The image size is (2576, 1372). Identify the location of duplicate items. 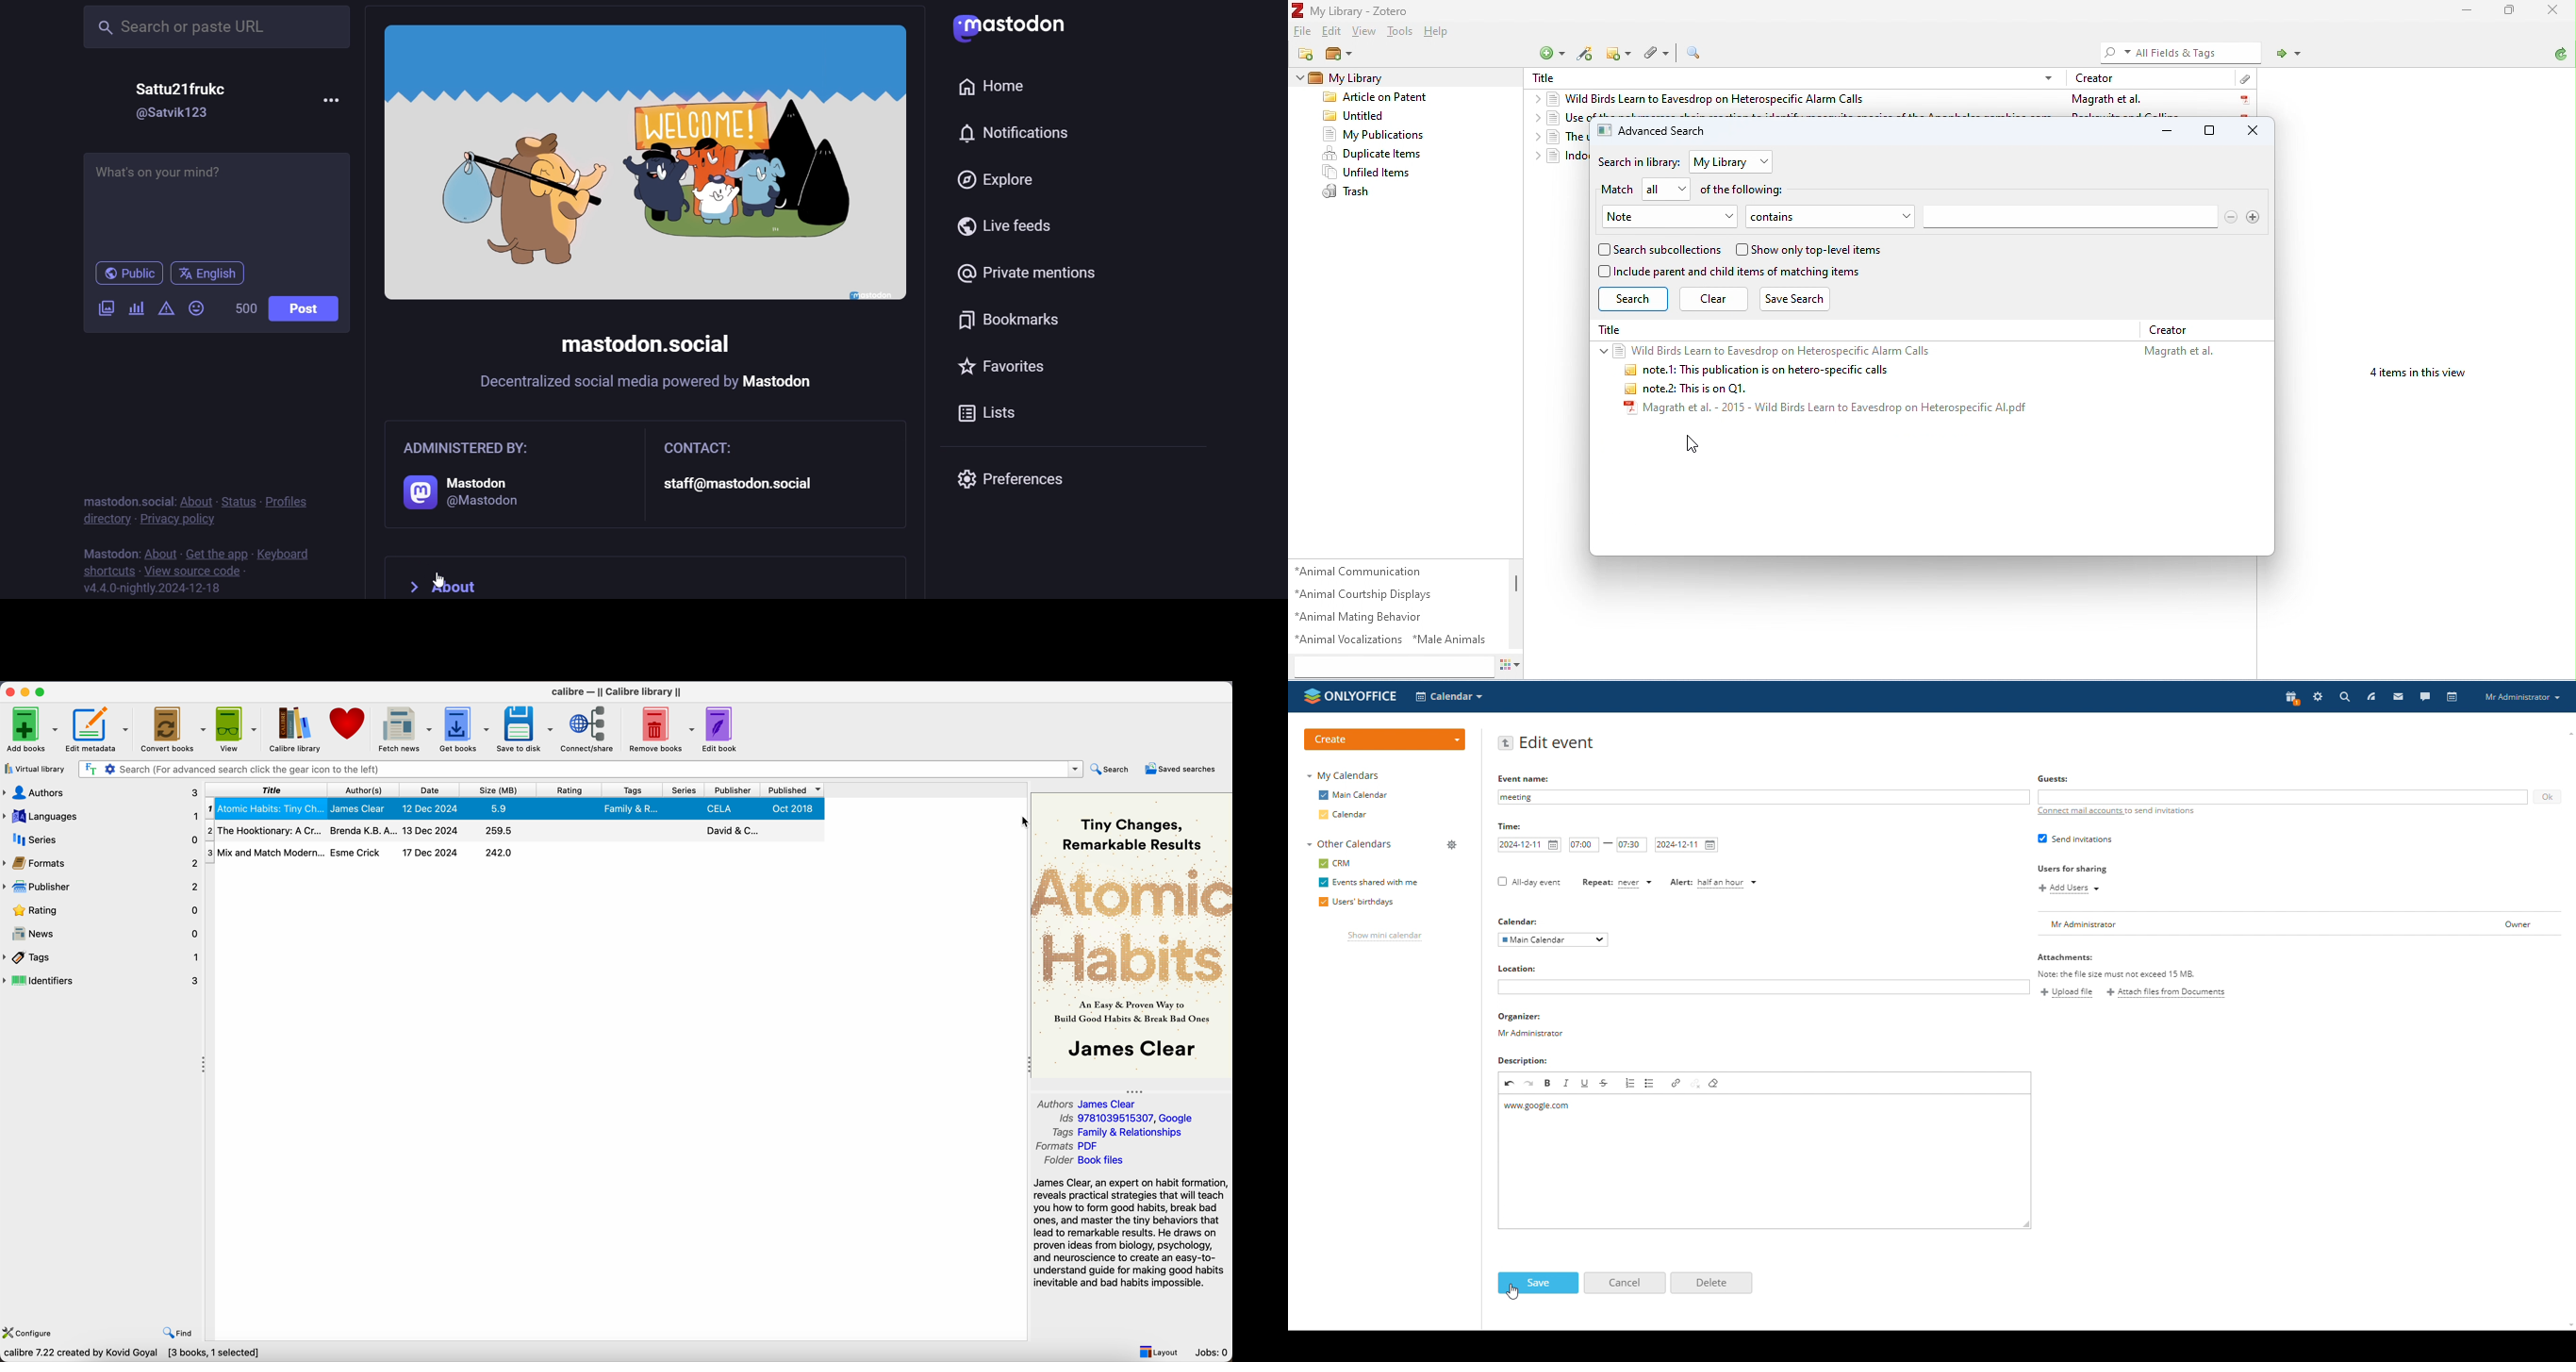
(1373, 153).